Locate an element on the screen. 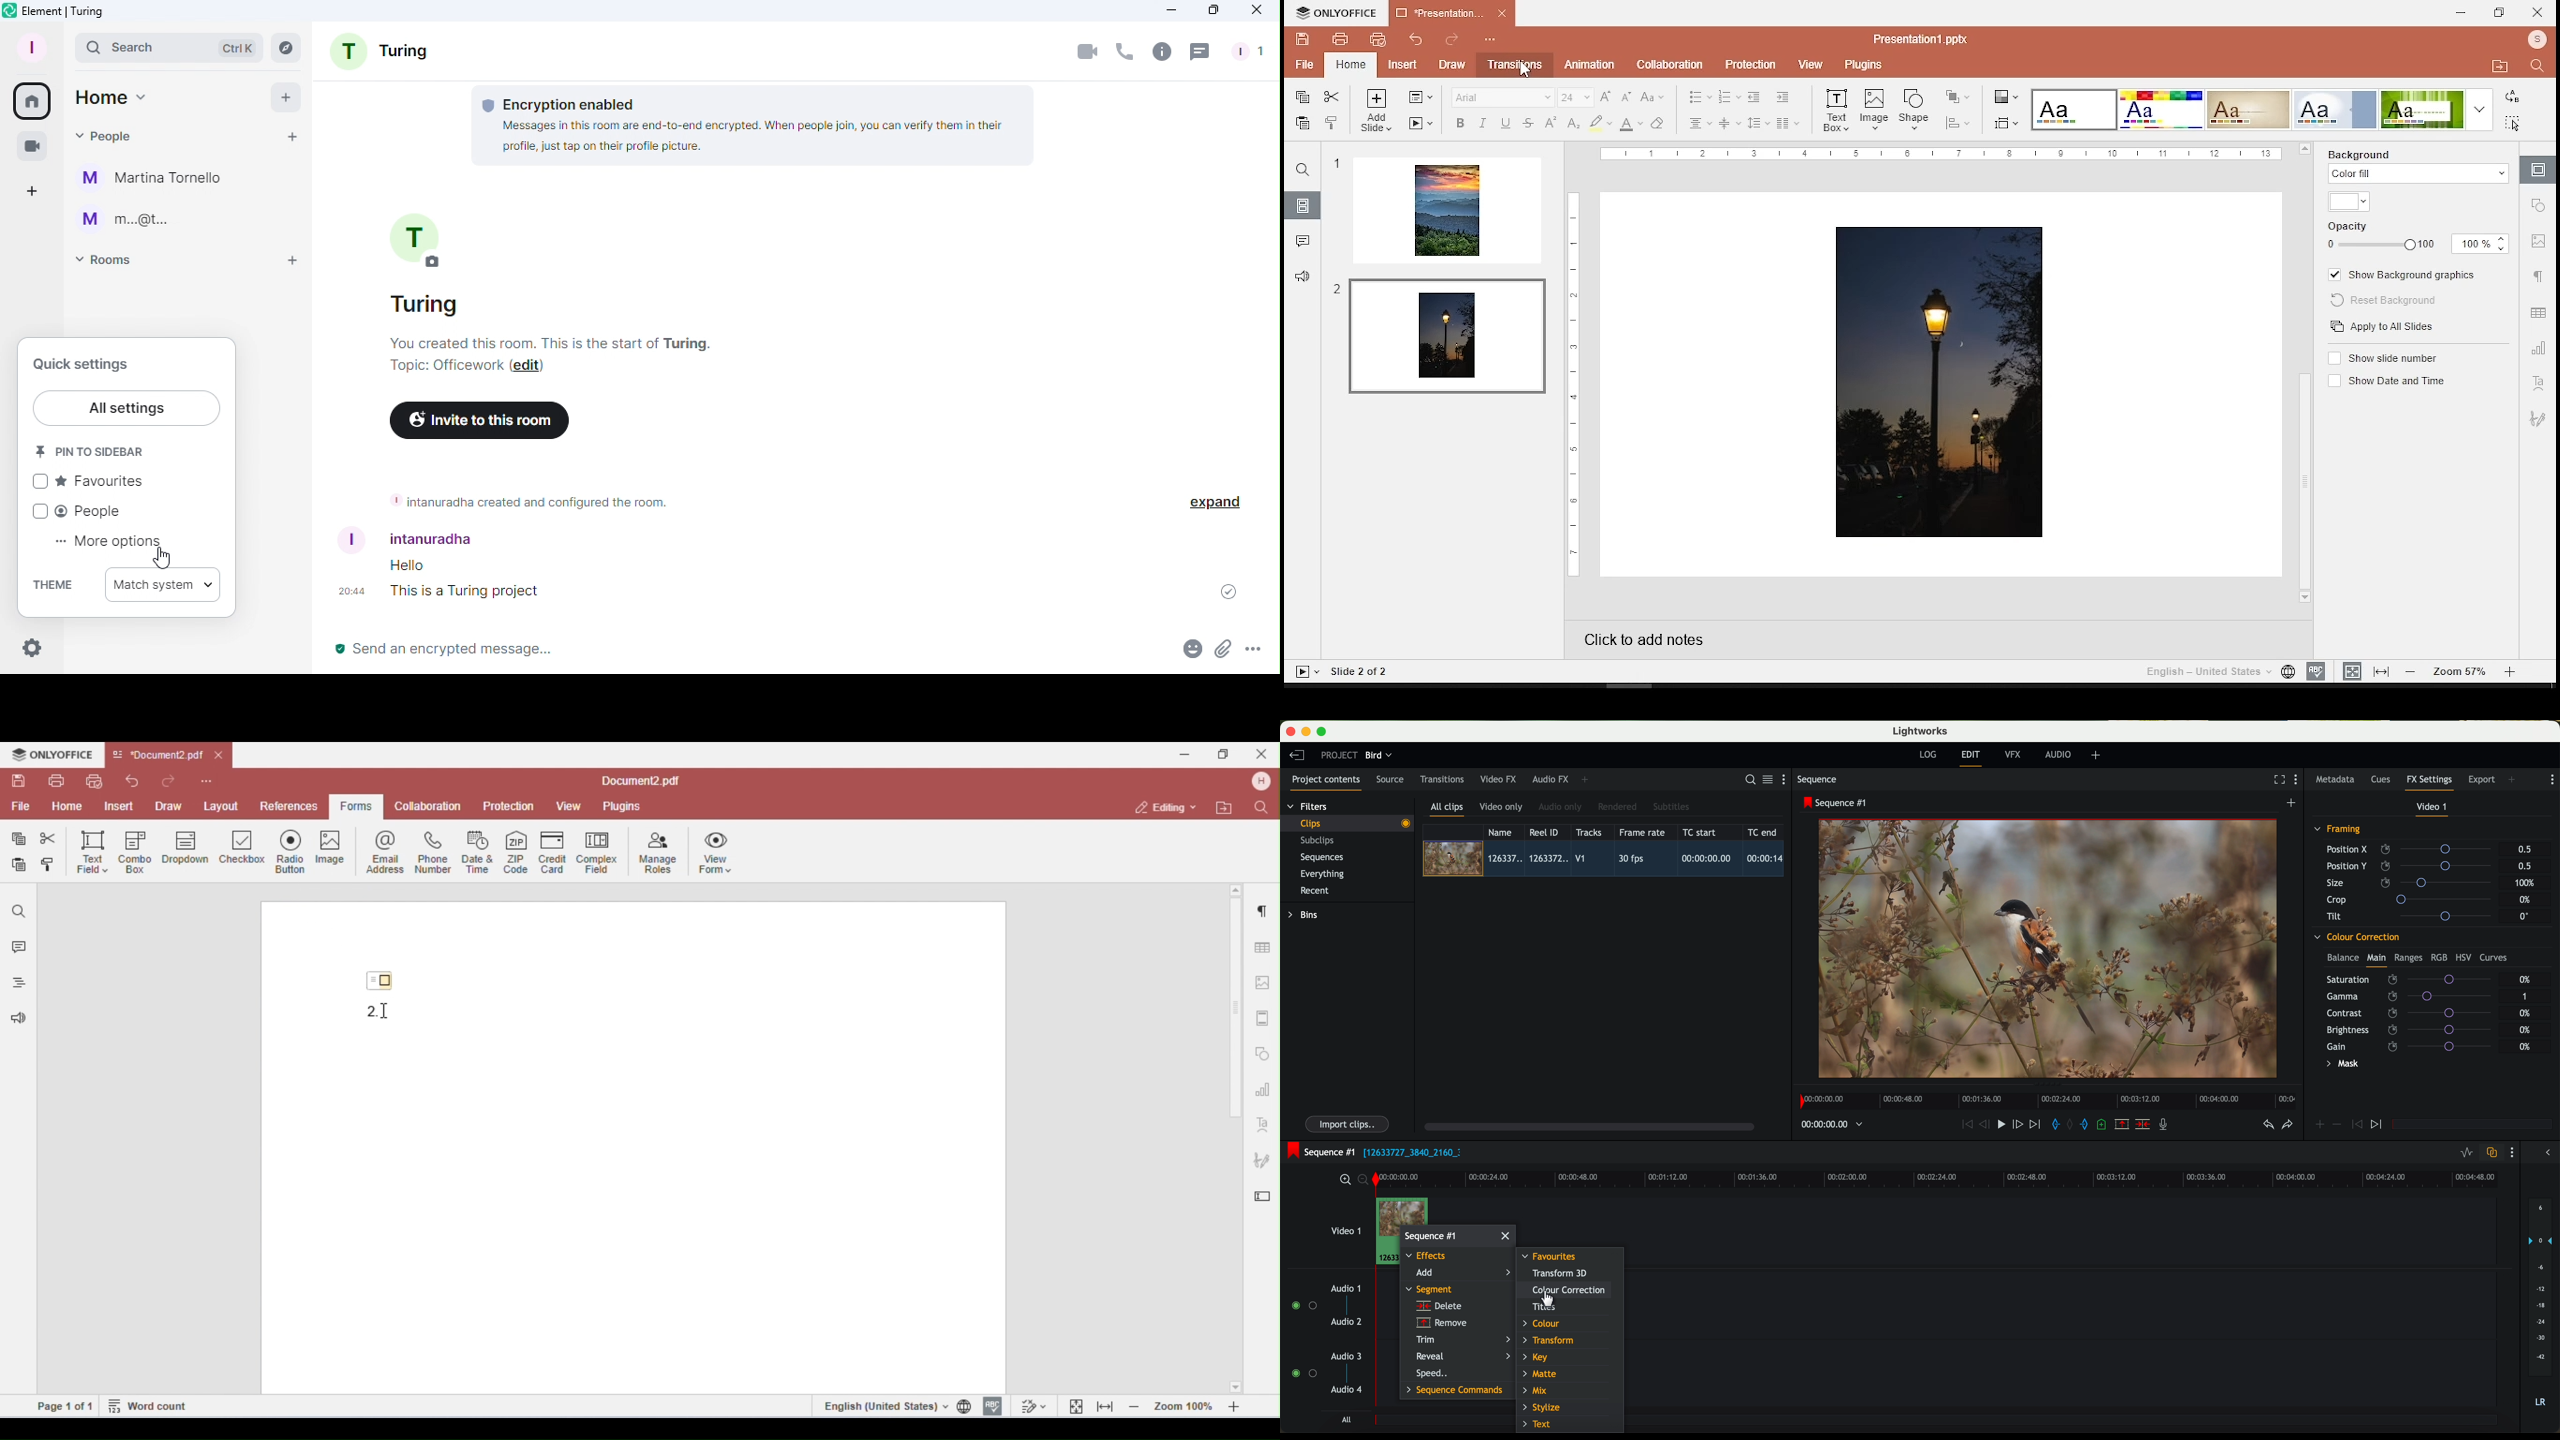 The height and width of the screenshot is (1456, 2576). search is located at coordinates (2540, 69).